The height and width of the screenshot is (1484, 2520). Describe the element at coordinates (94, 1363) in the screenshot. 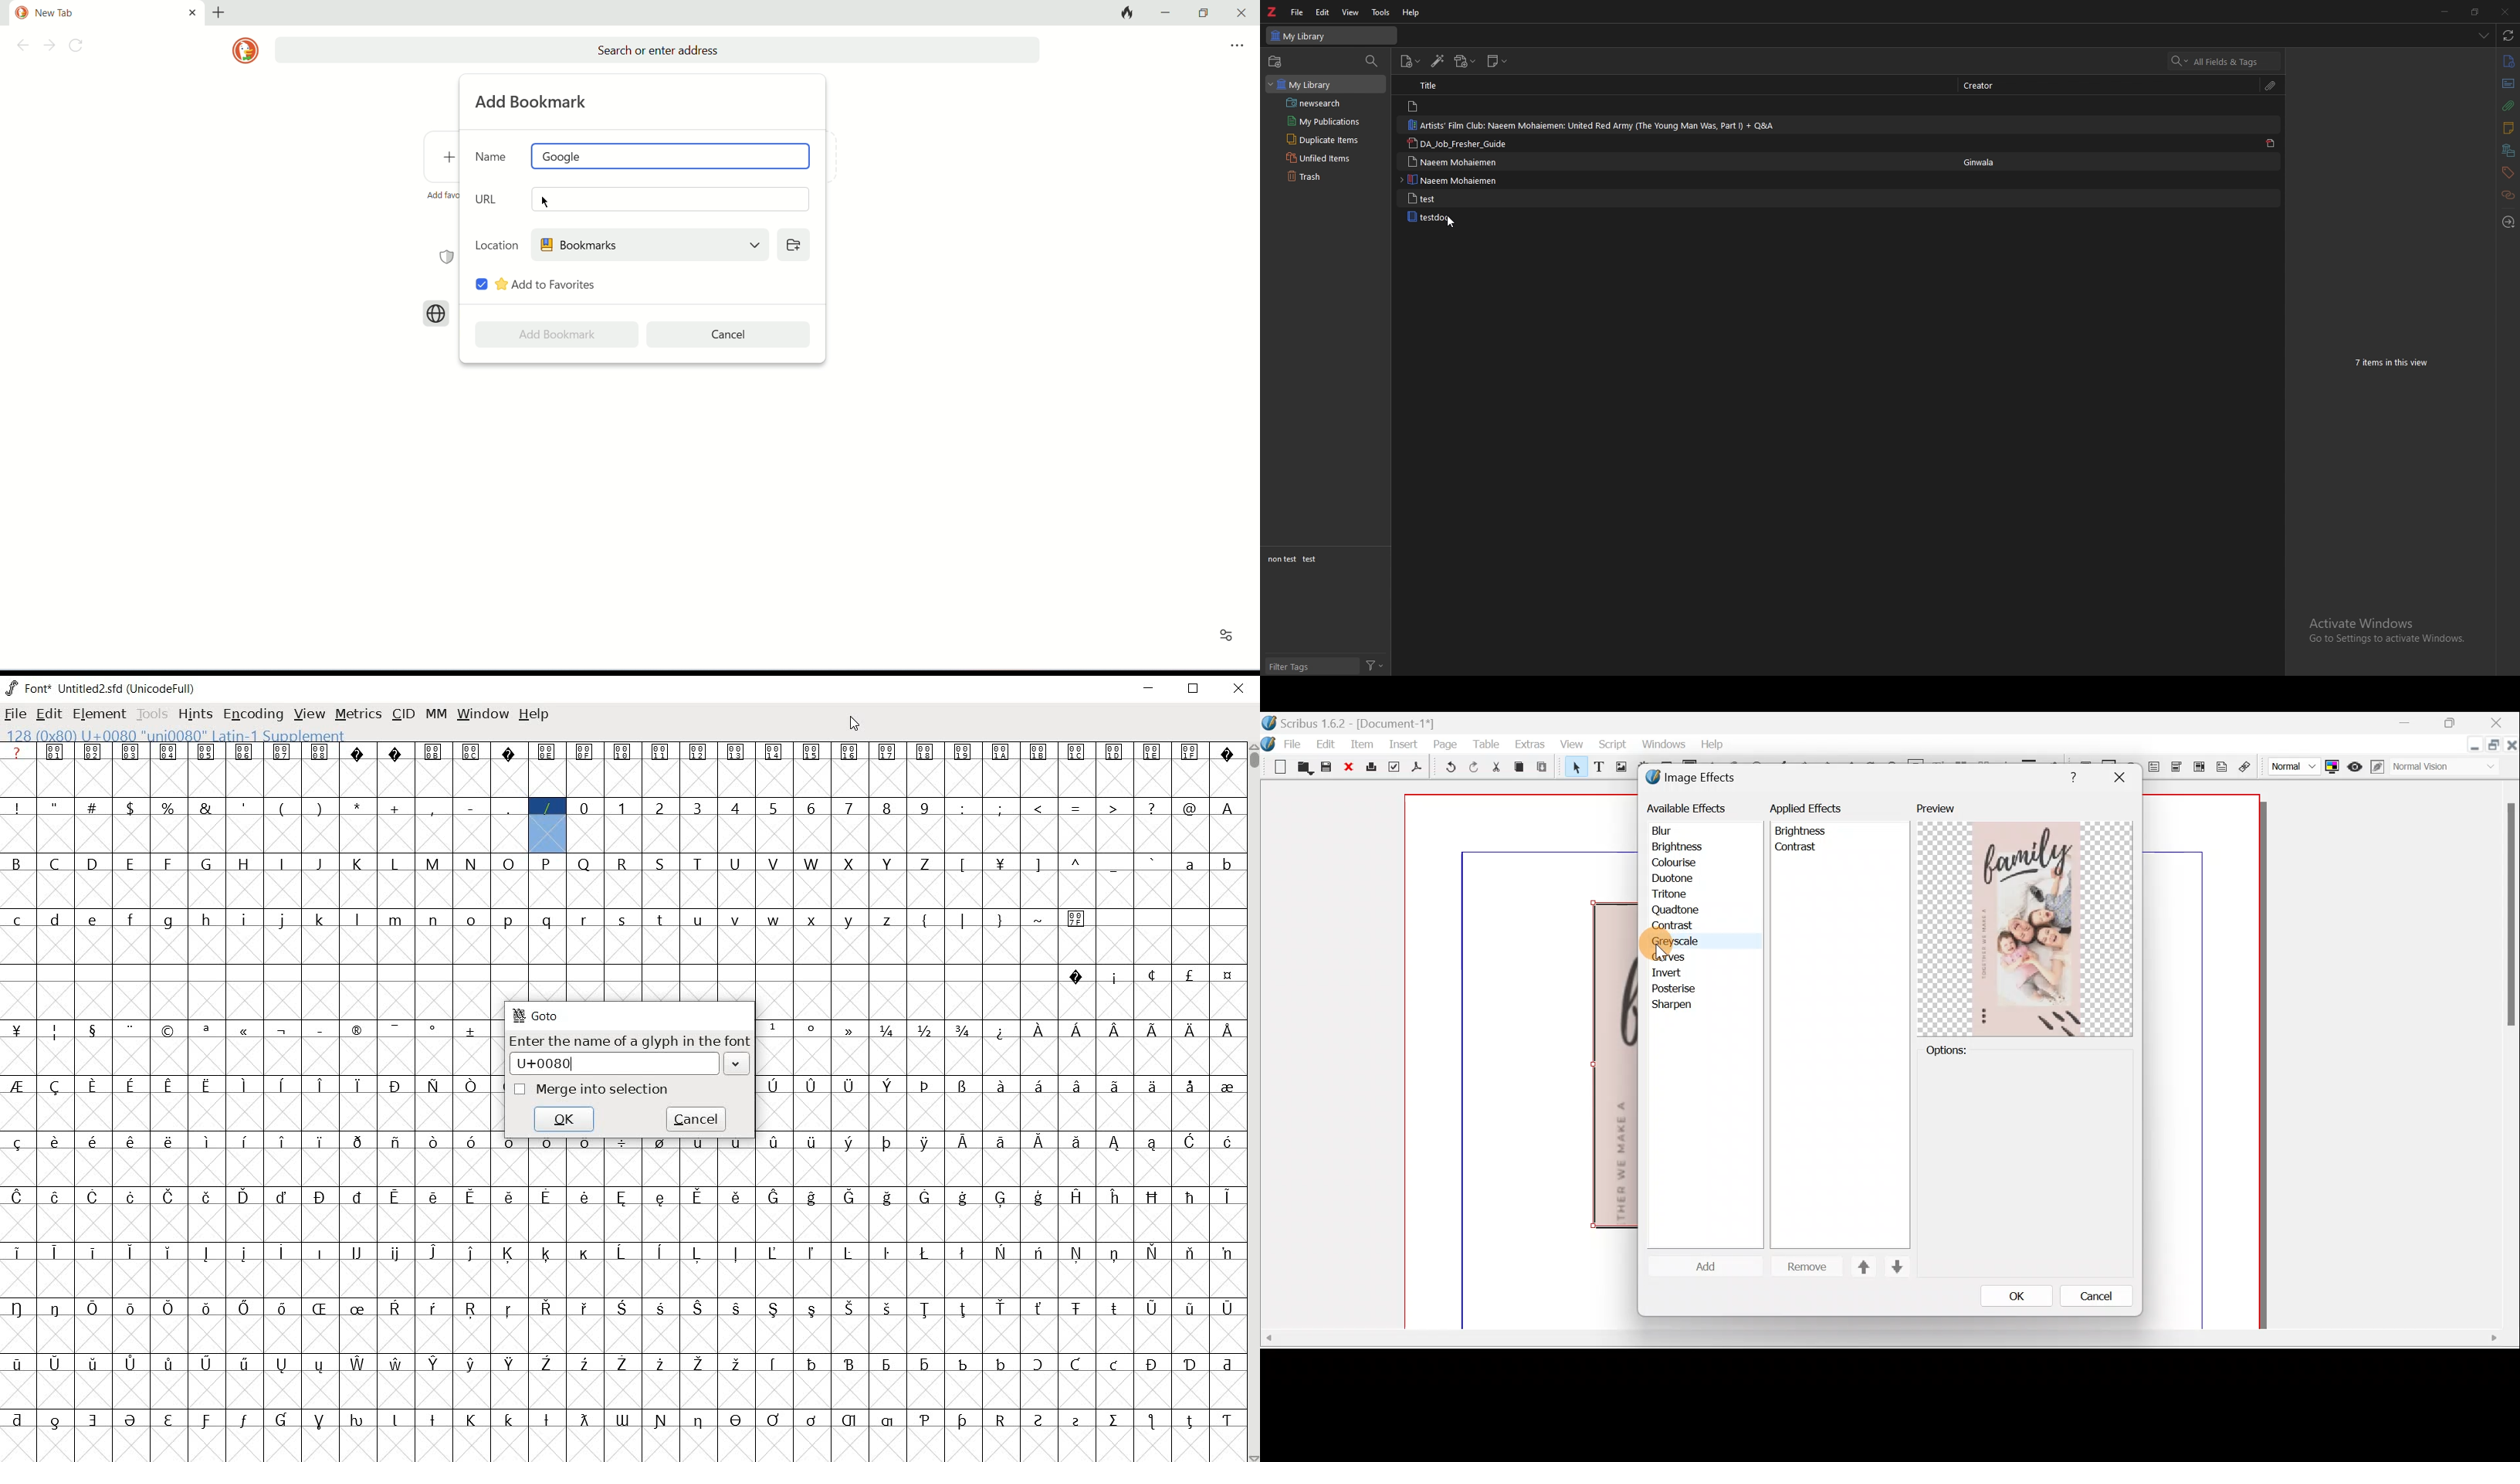

I see `glyph` at that location.